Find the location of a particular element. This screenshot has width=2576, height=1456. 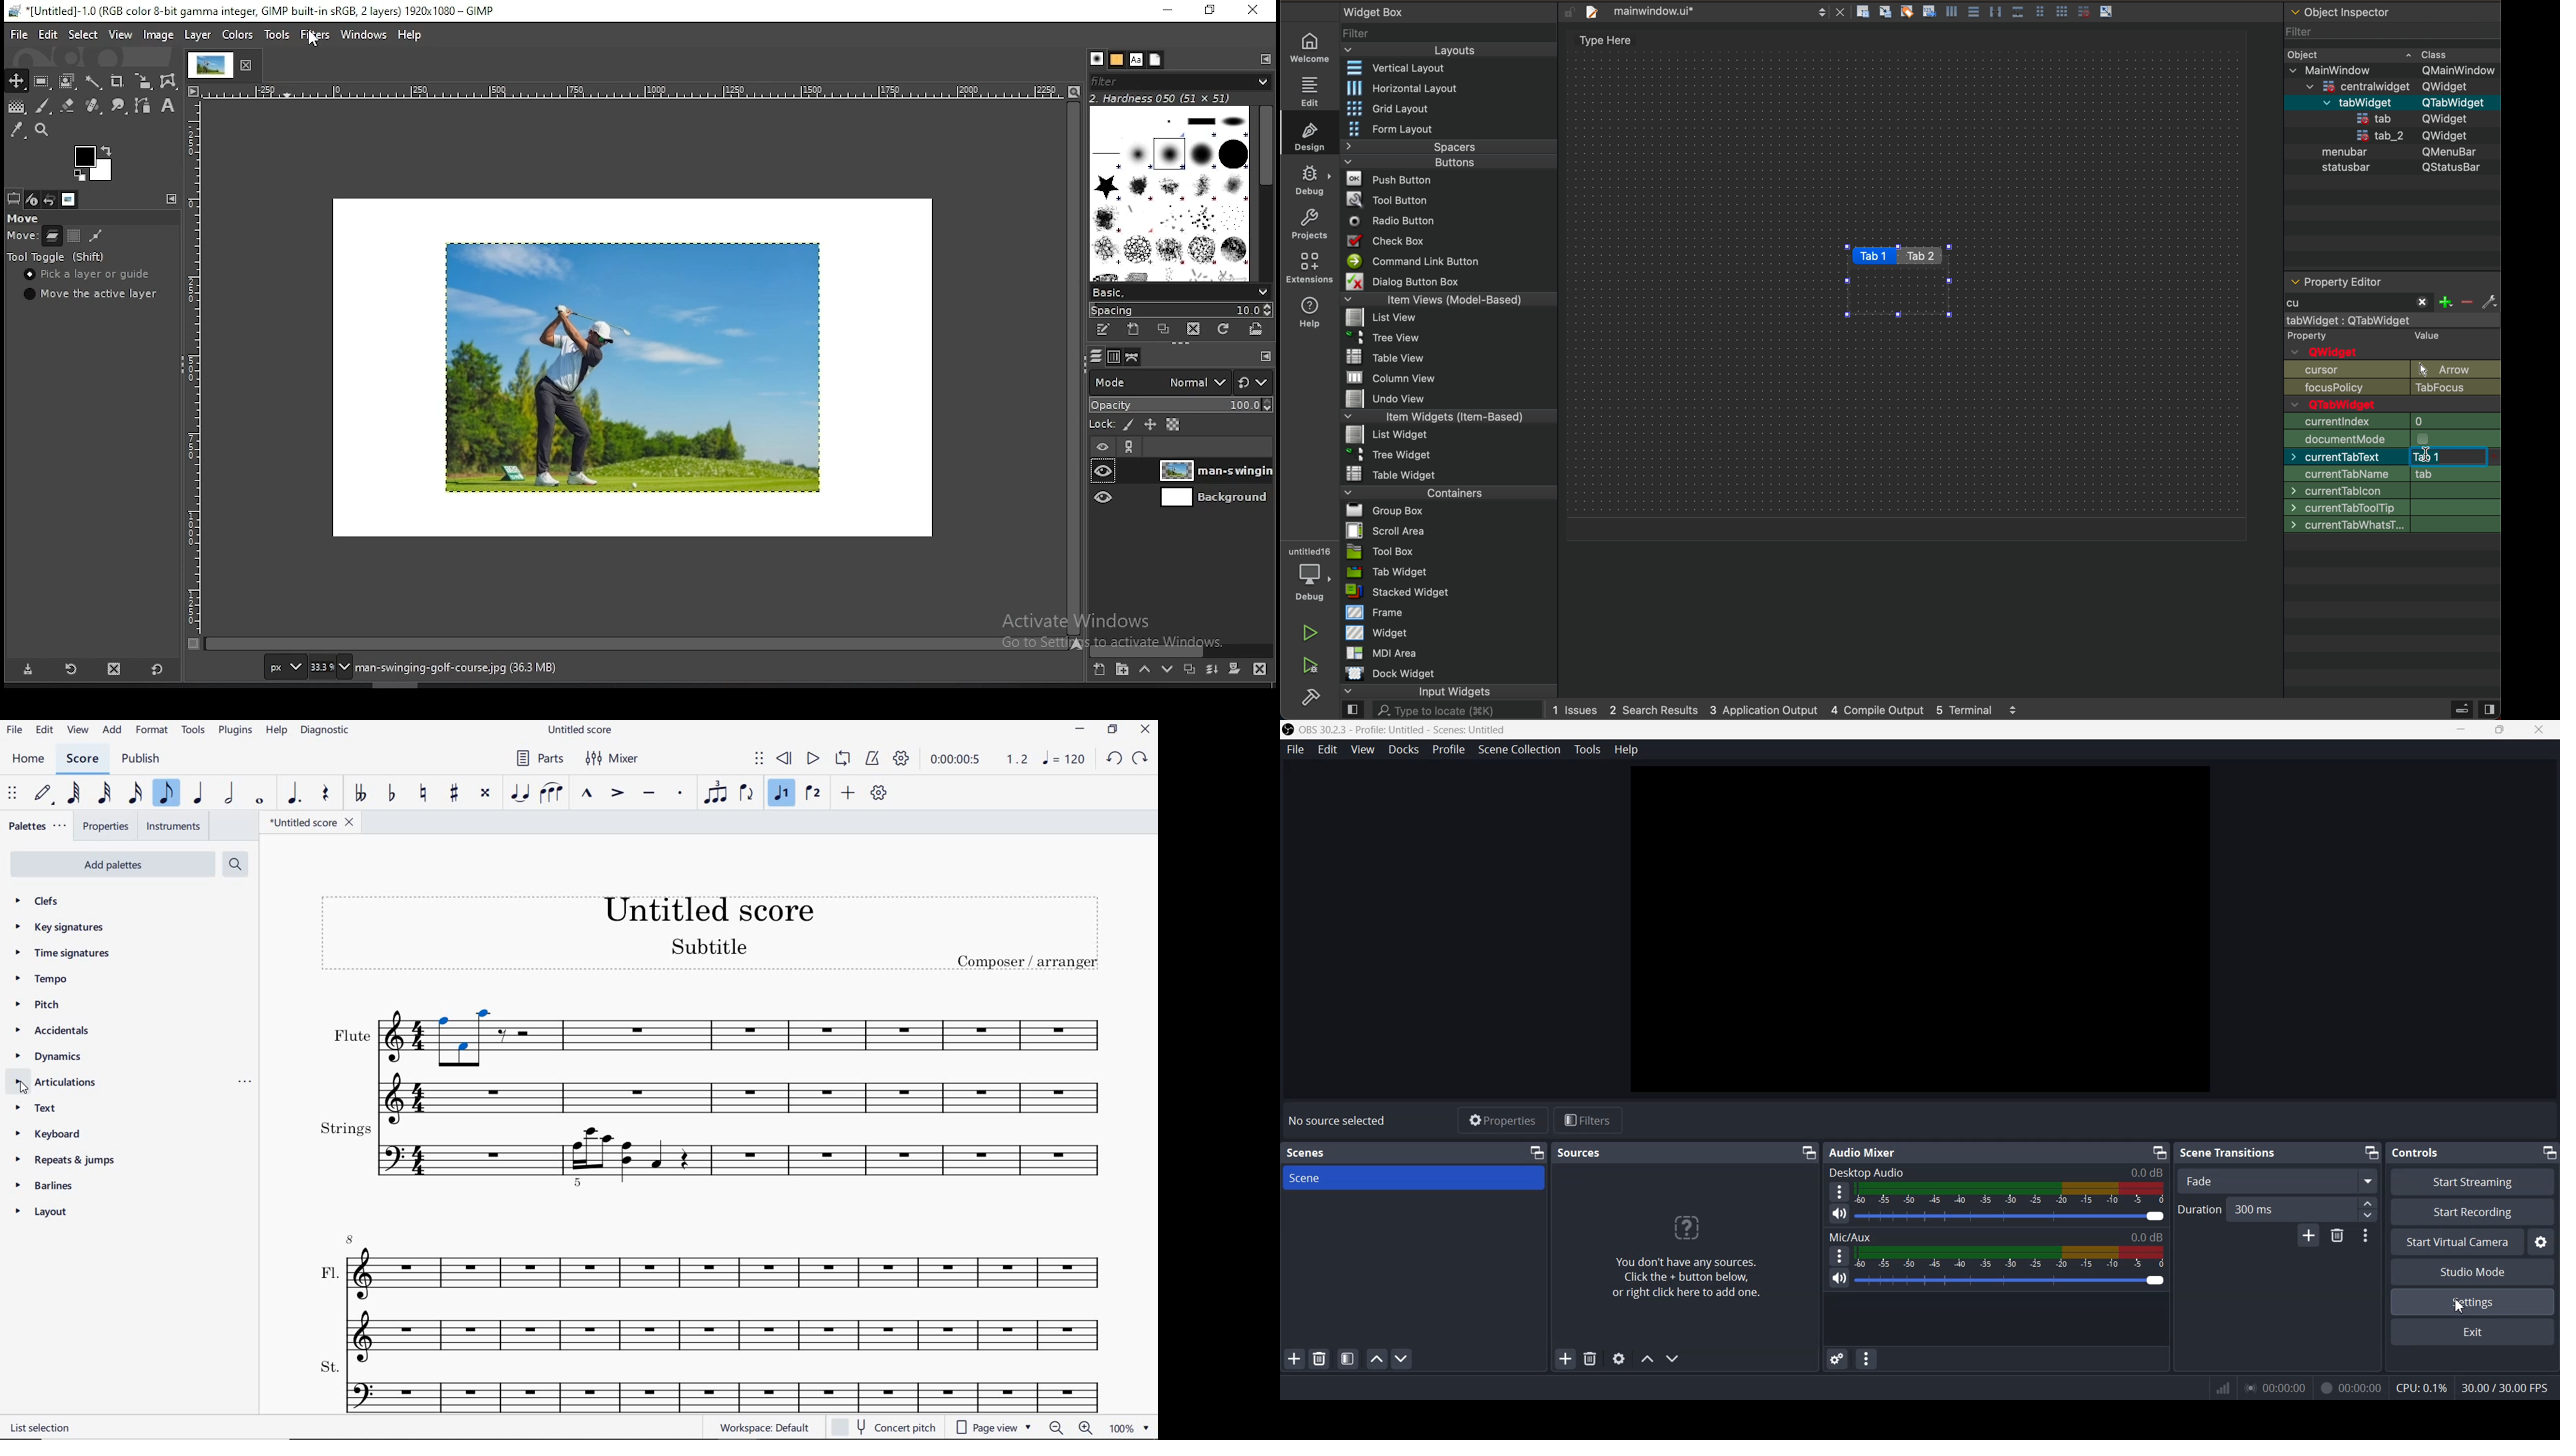

Edit is located at coordinates (1329, 751).